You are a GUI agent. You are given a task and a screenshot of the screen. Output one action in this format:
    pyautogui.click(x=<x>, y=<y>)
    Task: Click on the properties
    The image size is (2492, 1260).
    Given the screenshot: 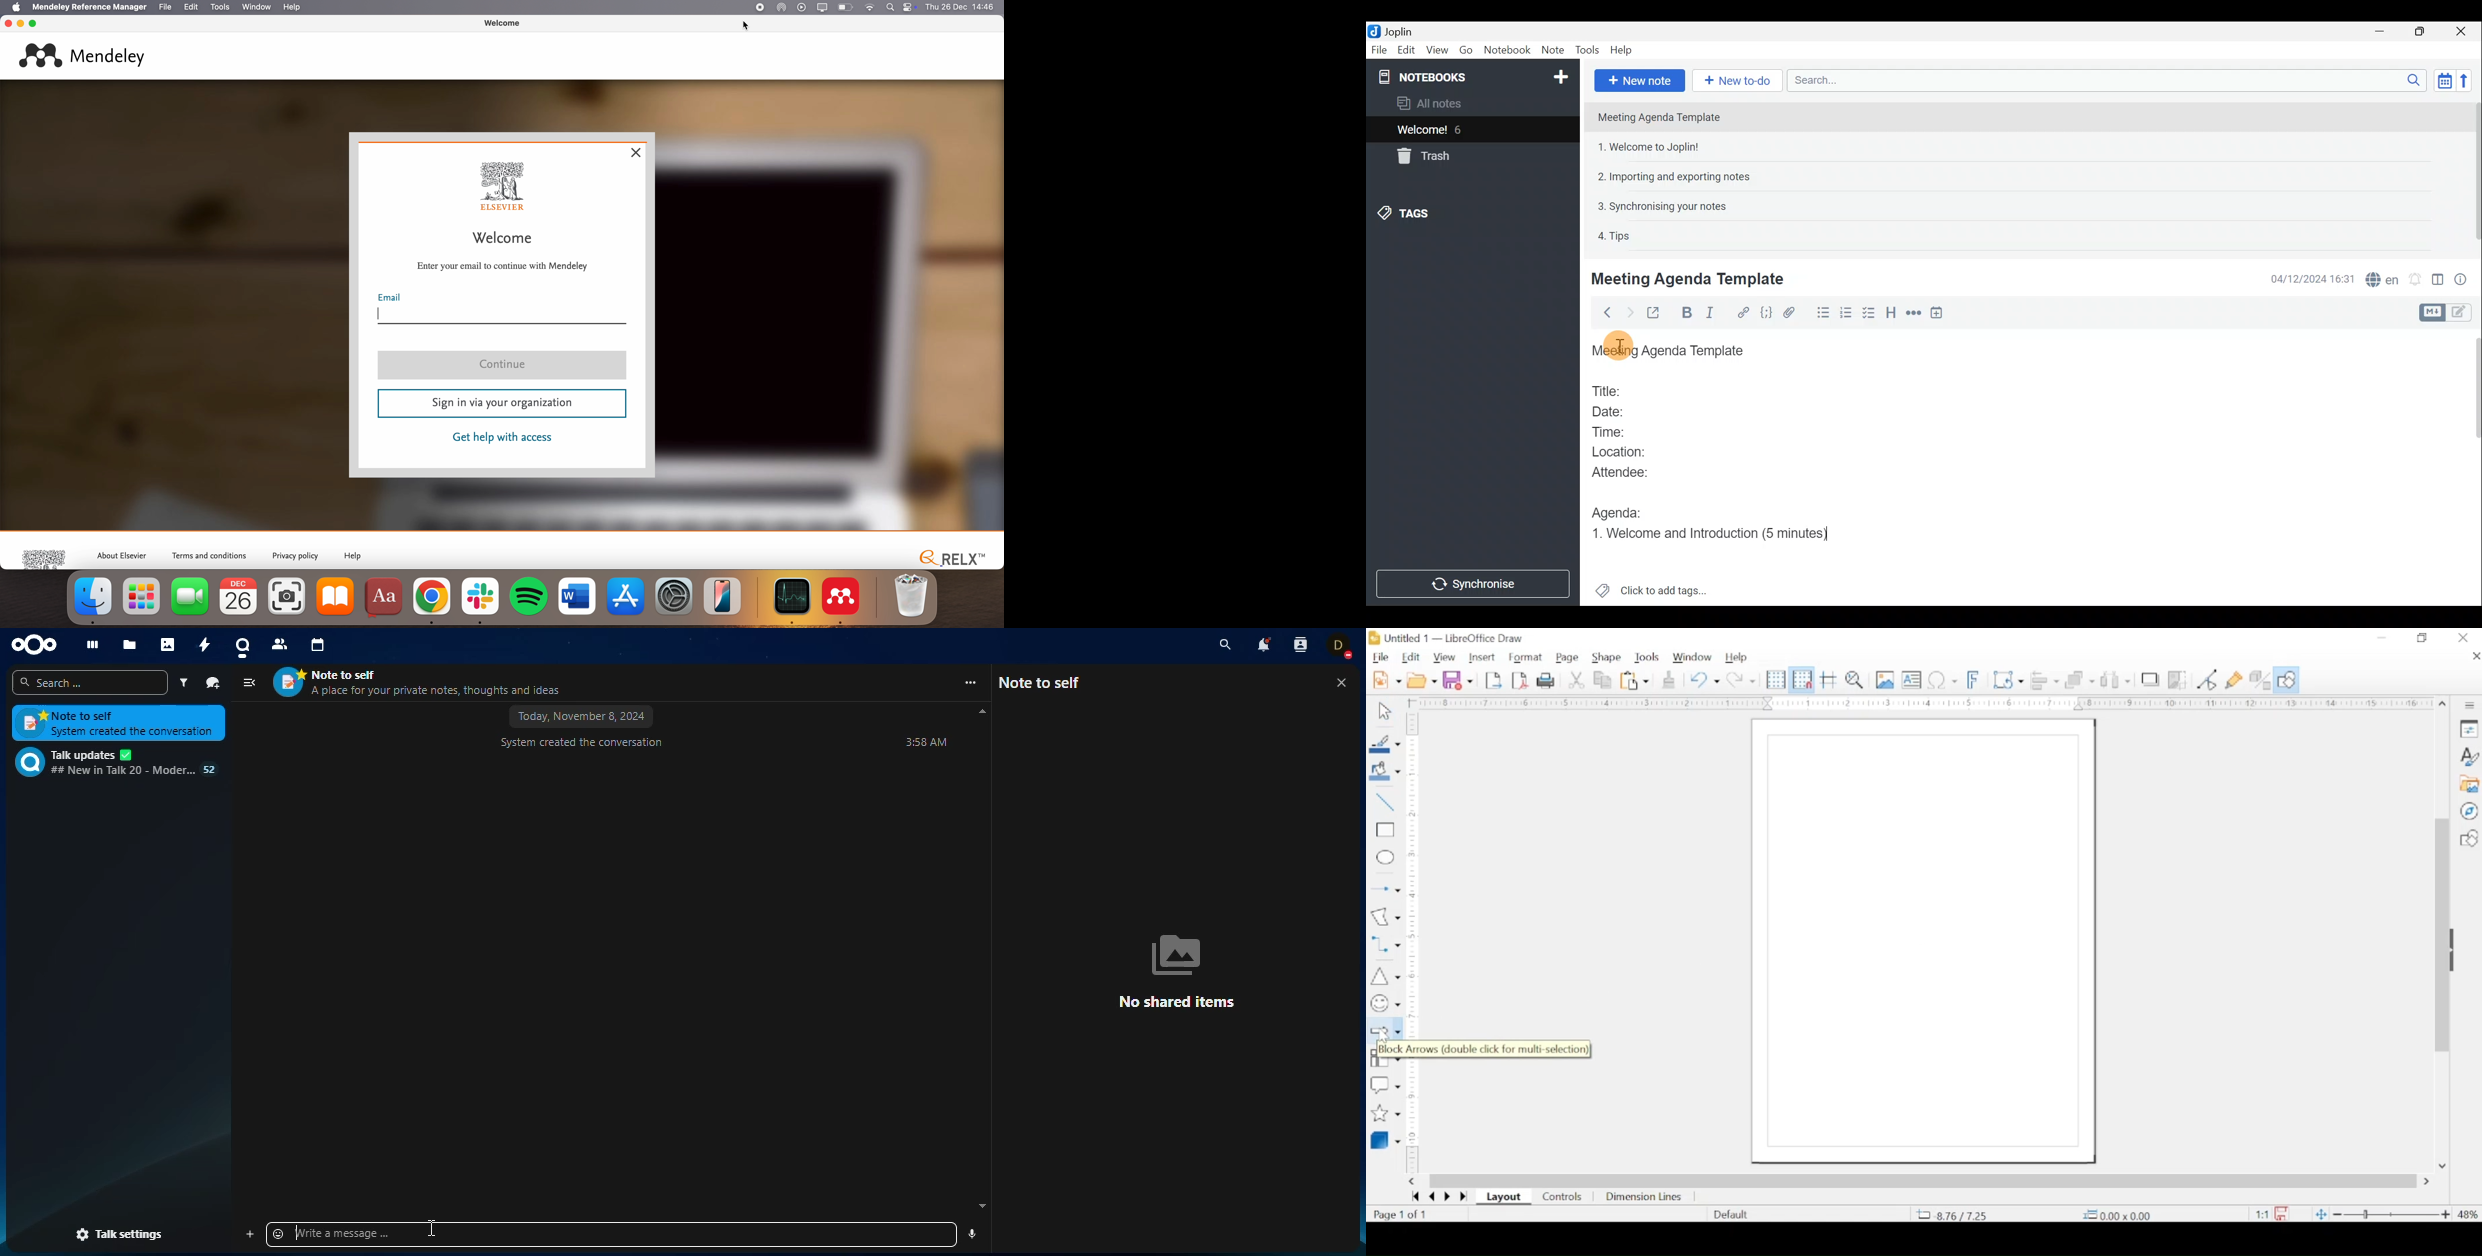 What is the action you would take?
    pyautogui.click(x=2469, y=728)
    